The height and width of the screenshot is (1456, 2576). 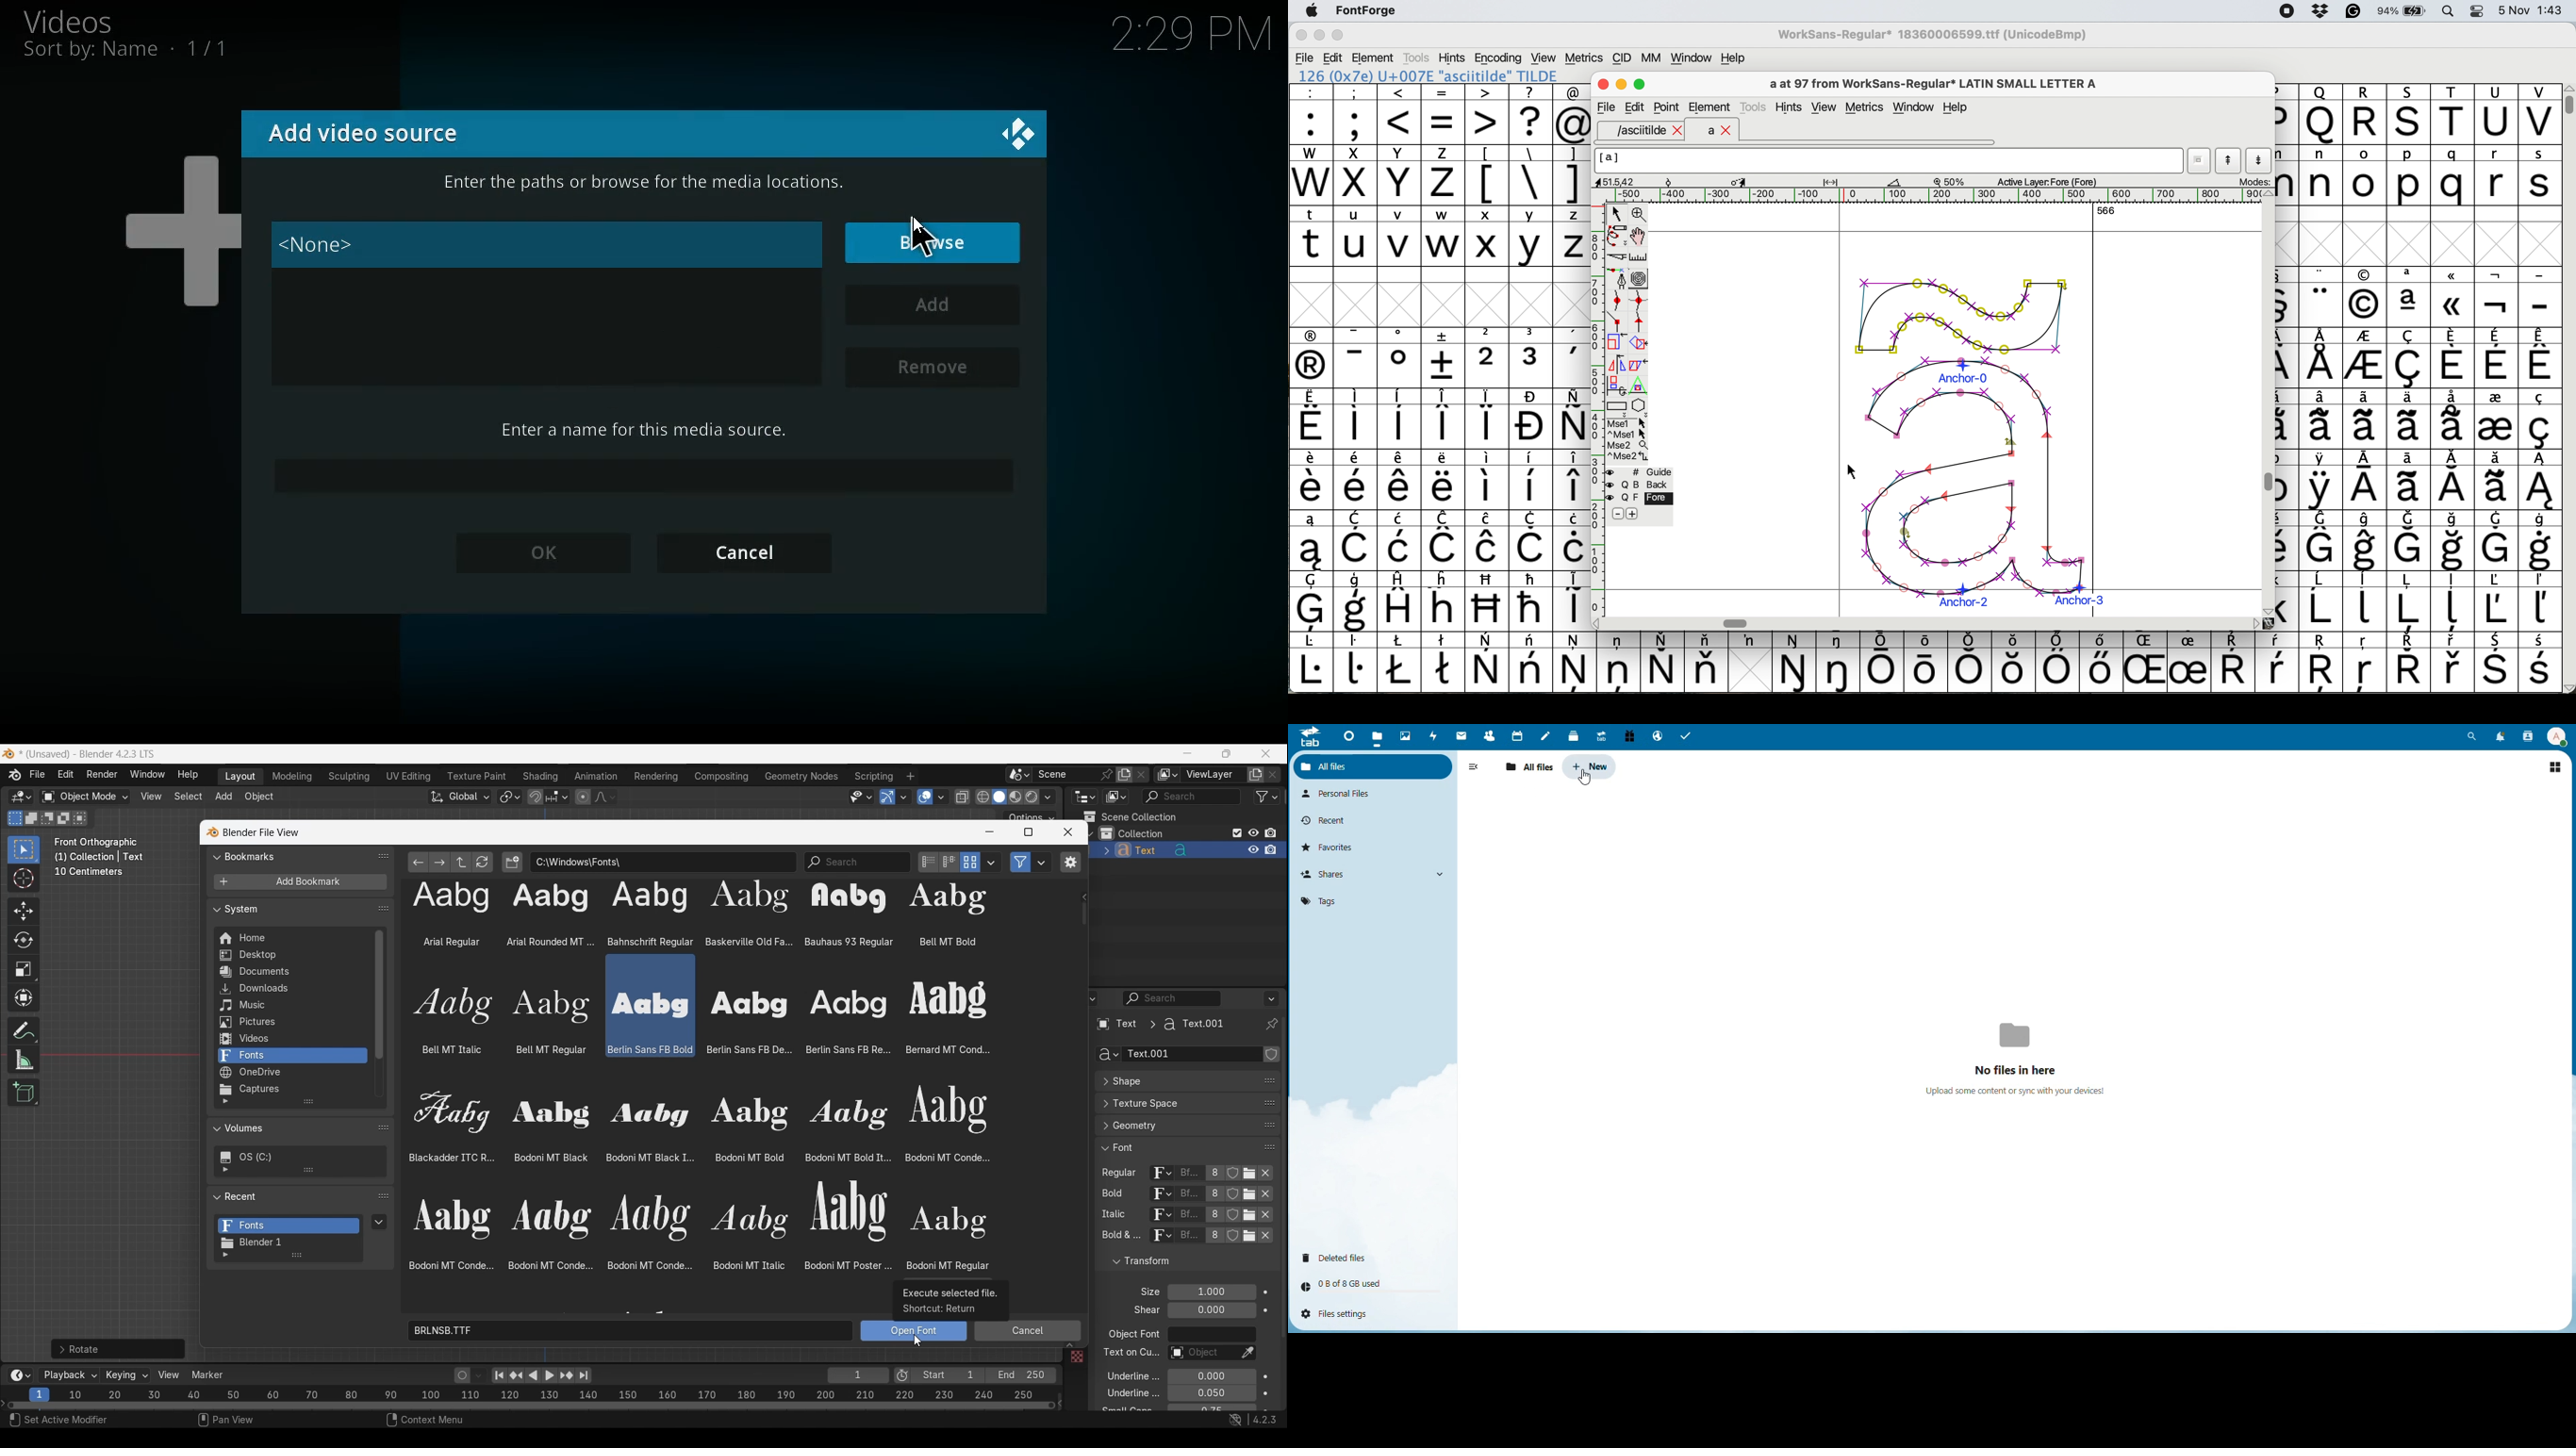 What do you see at coordinates (2539, 480) in the screenshot?
I see `symbol` at bounding box center [2539, 480].